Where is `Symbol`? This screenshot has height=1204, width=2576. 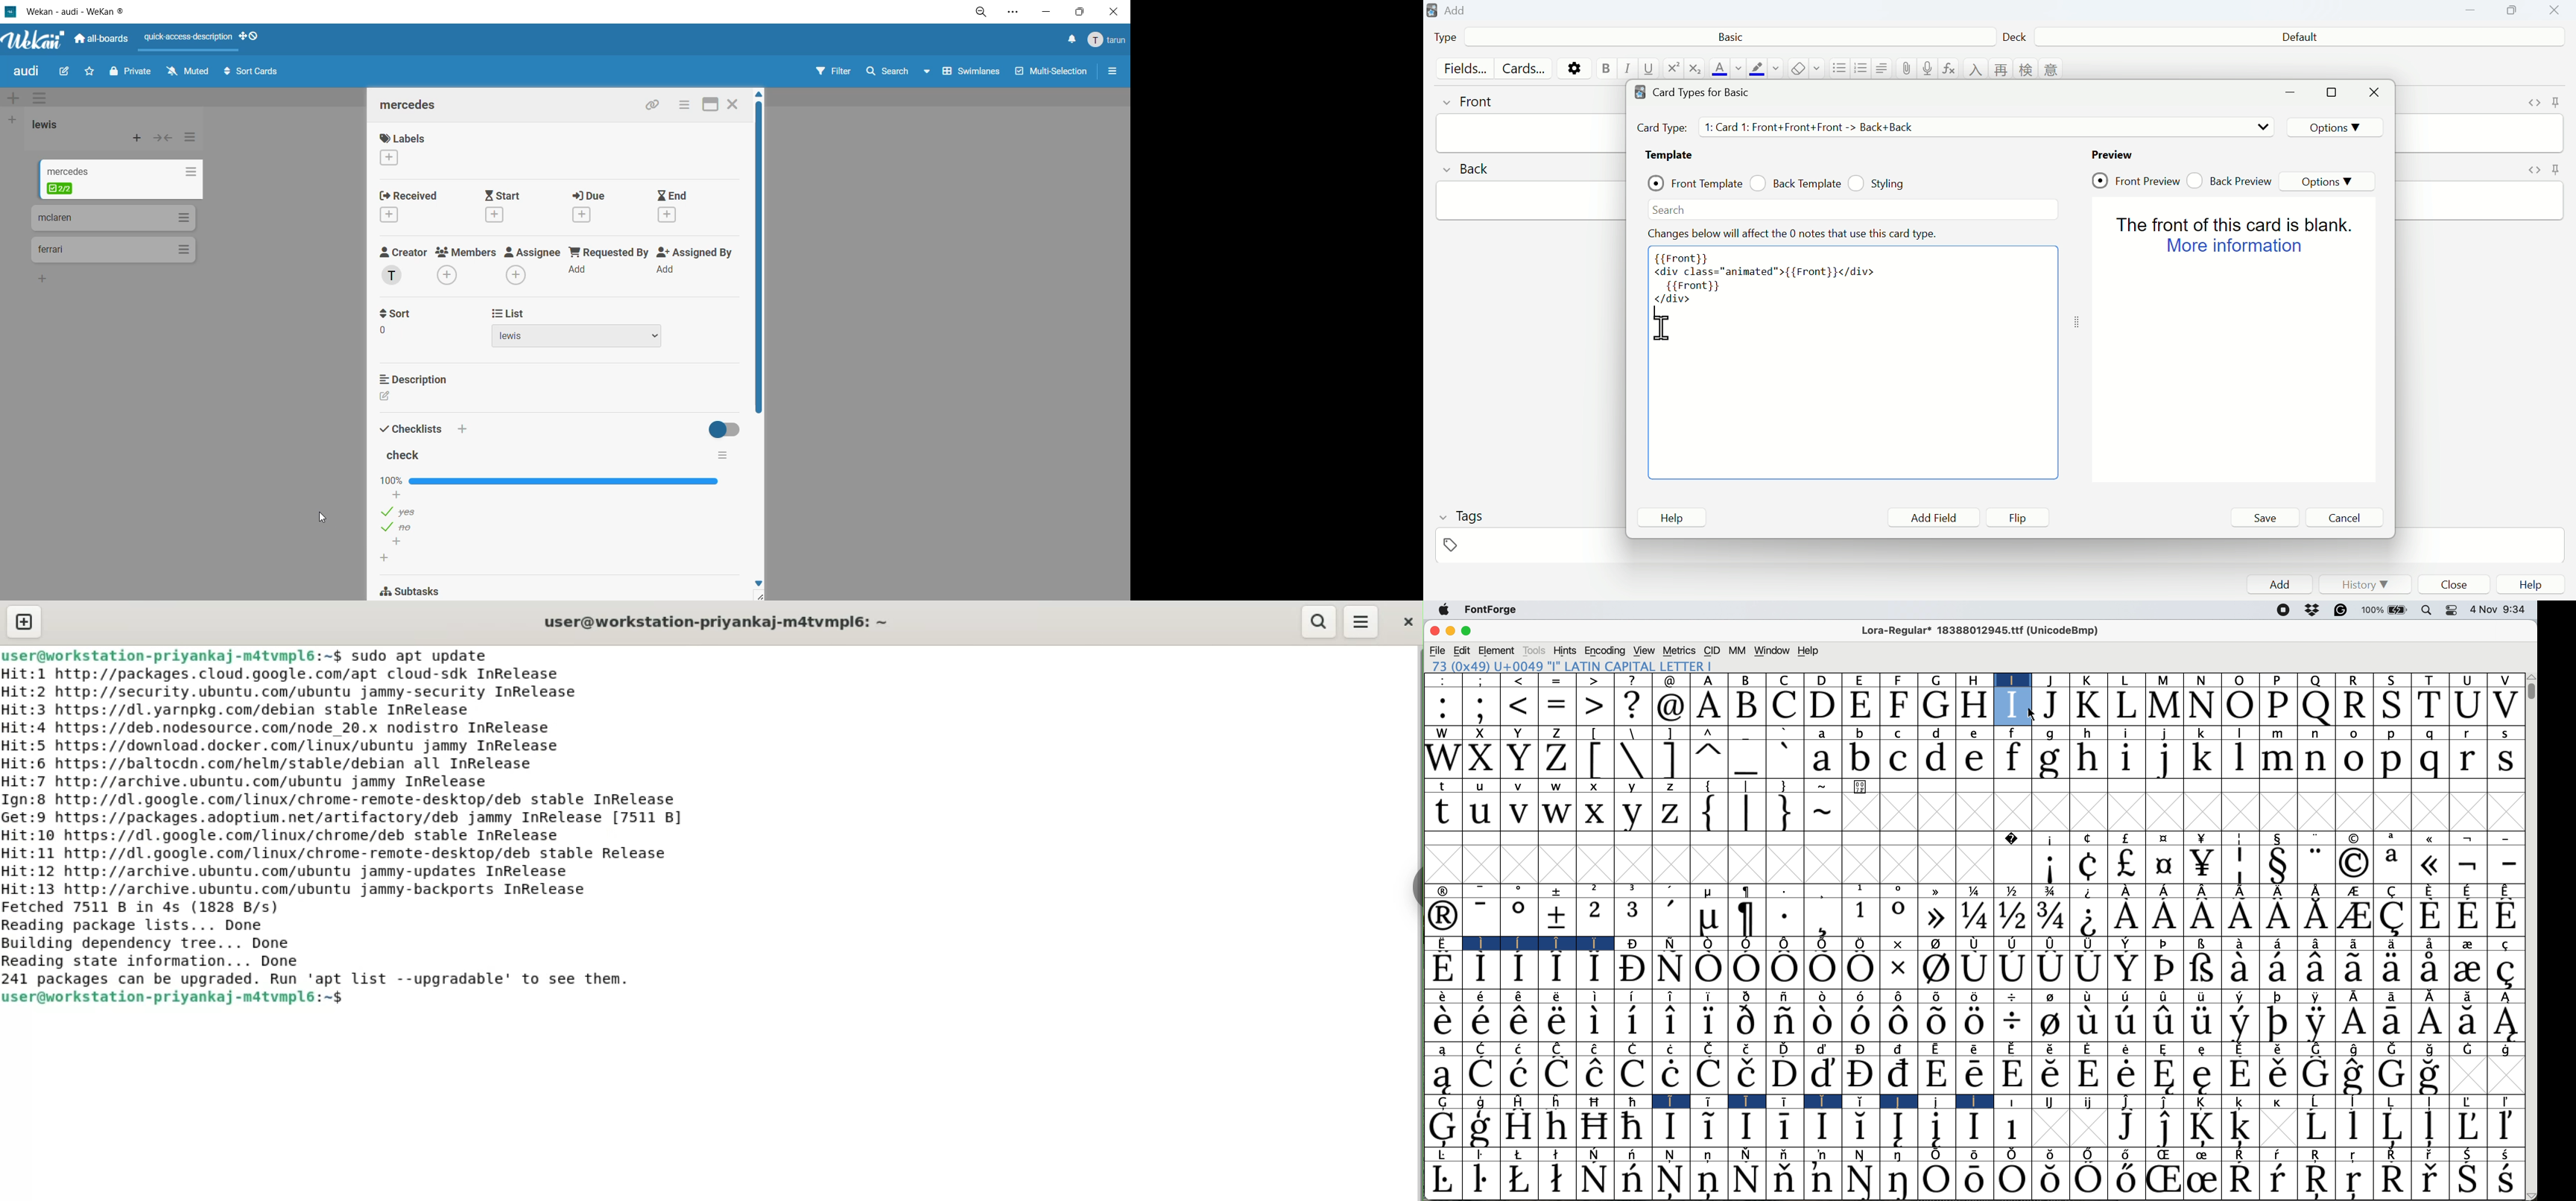 Symbol is located at coordinates (1481, 1180).